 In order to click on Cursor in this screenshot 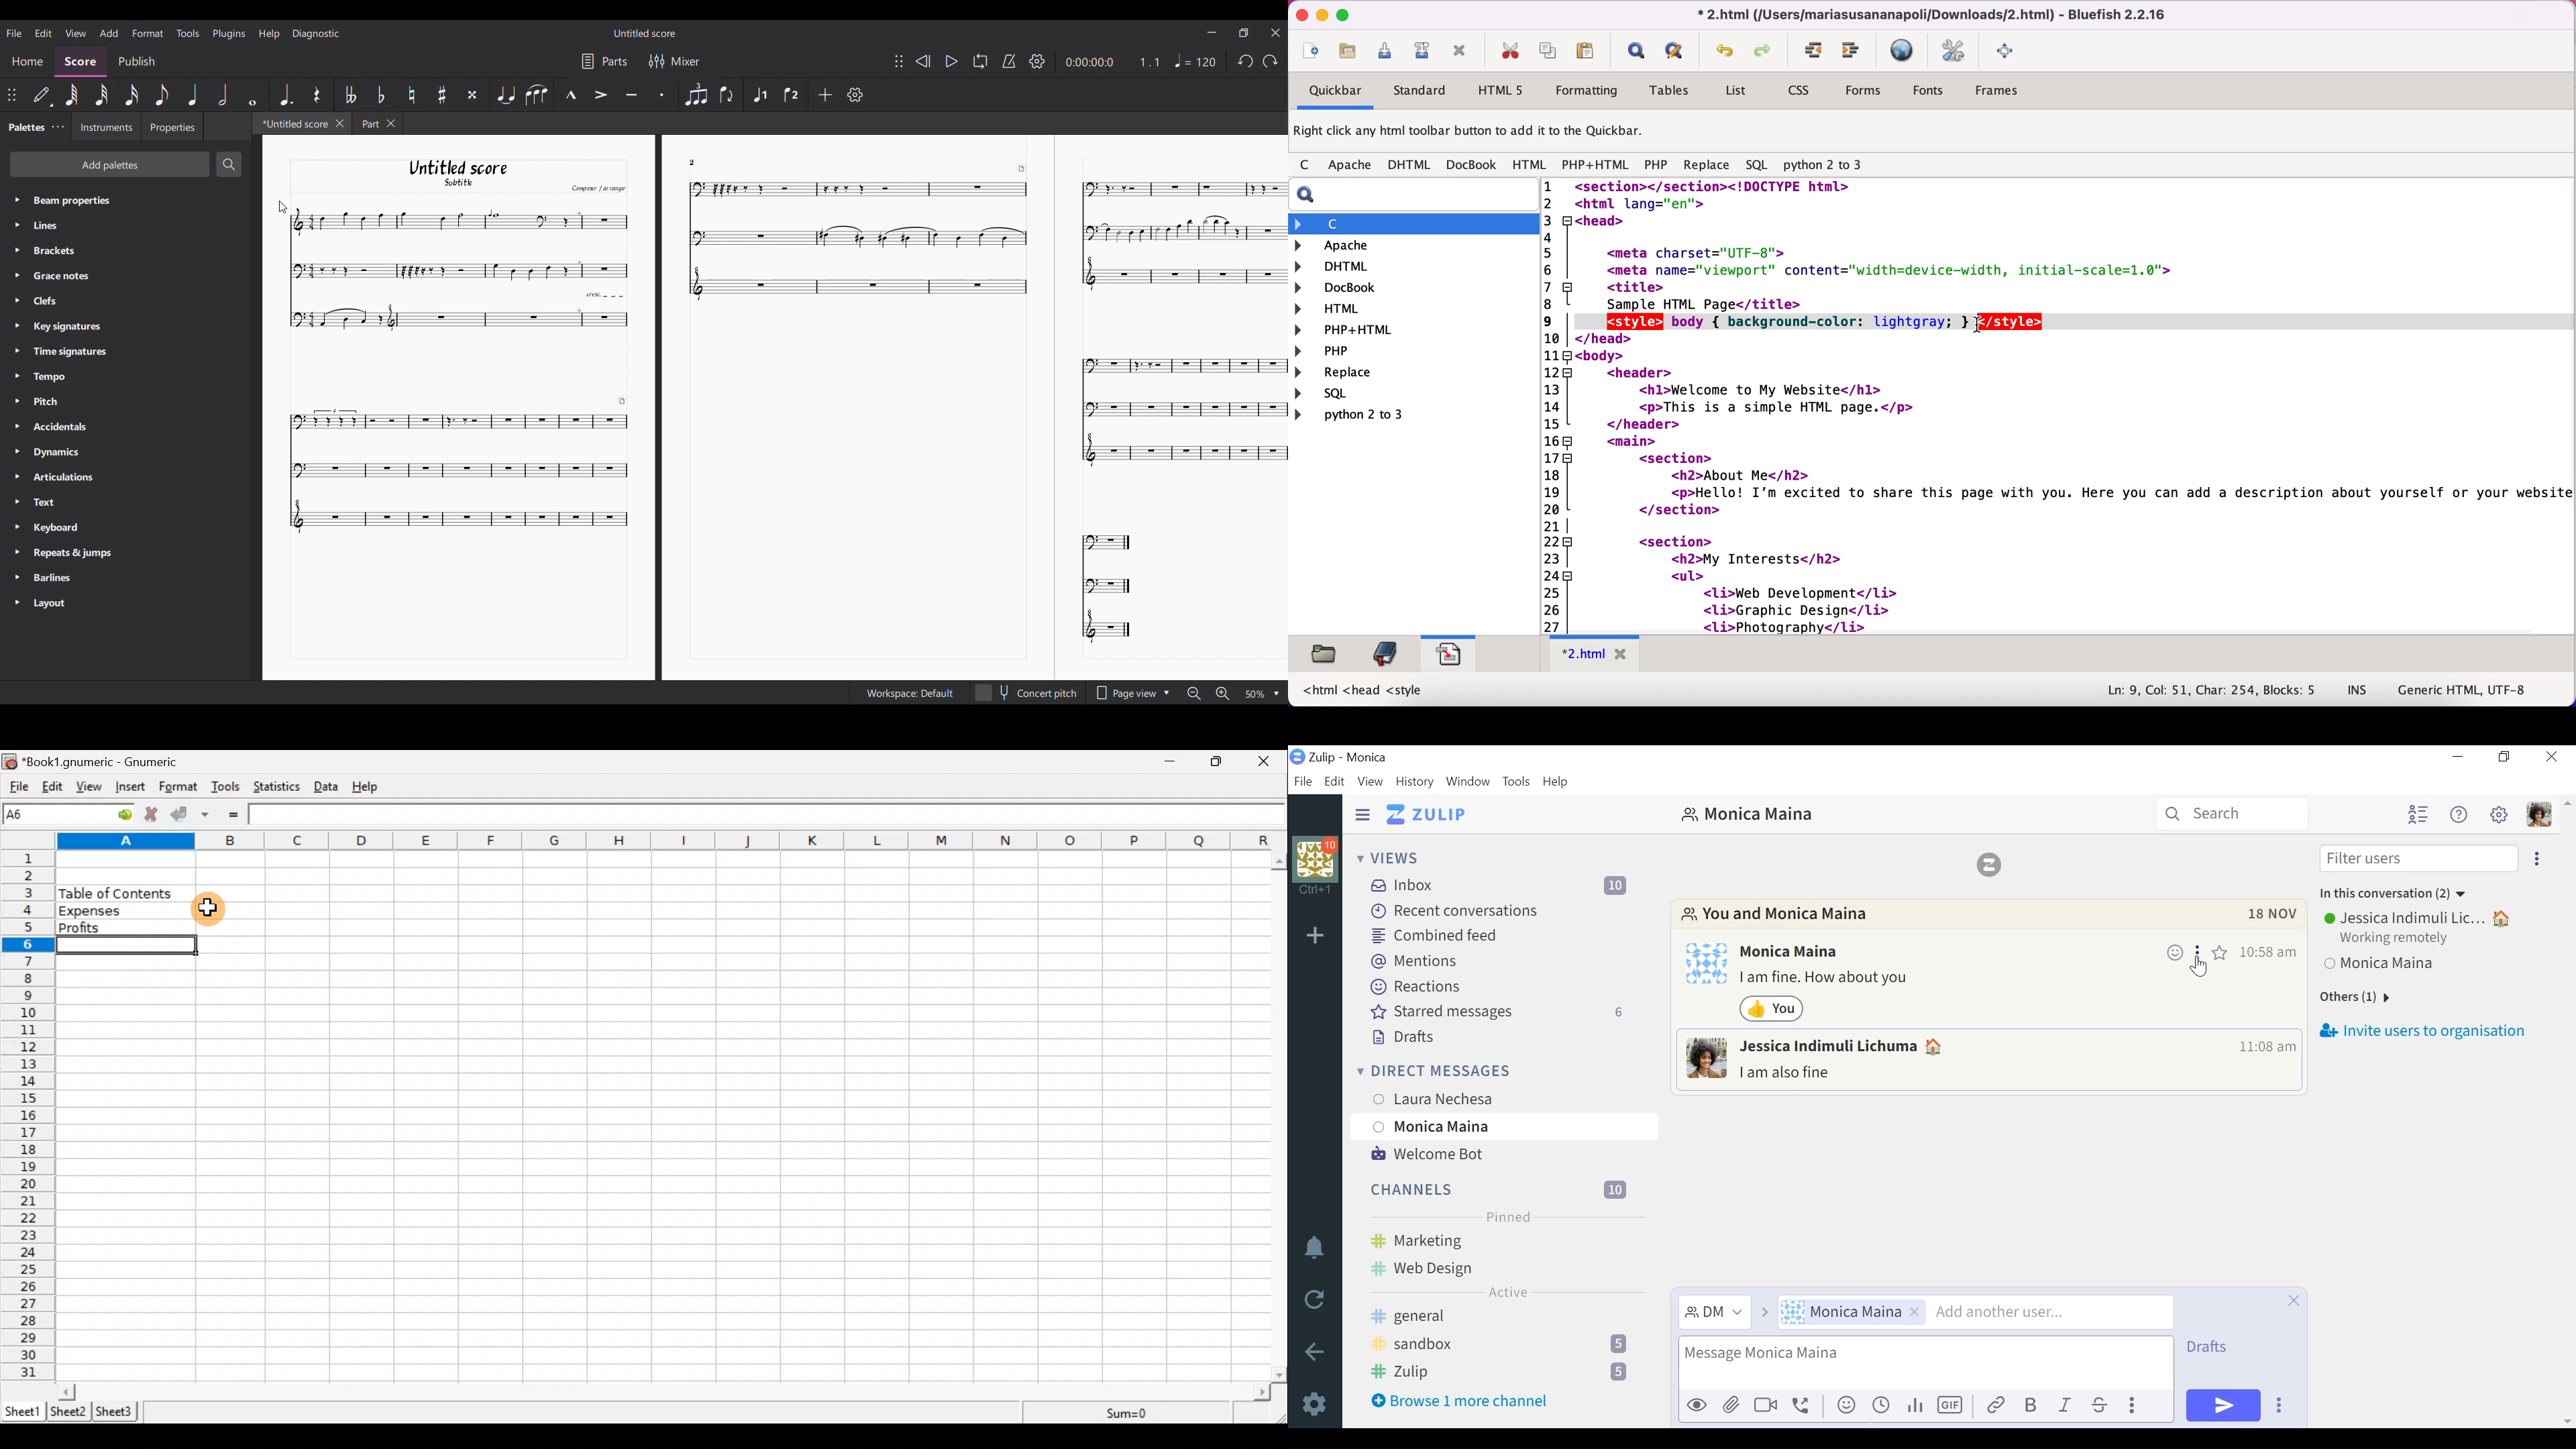, I will do `click(1505, 1140)`.